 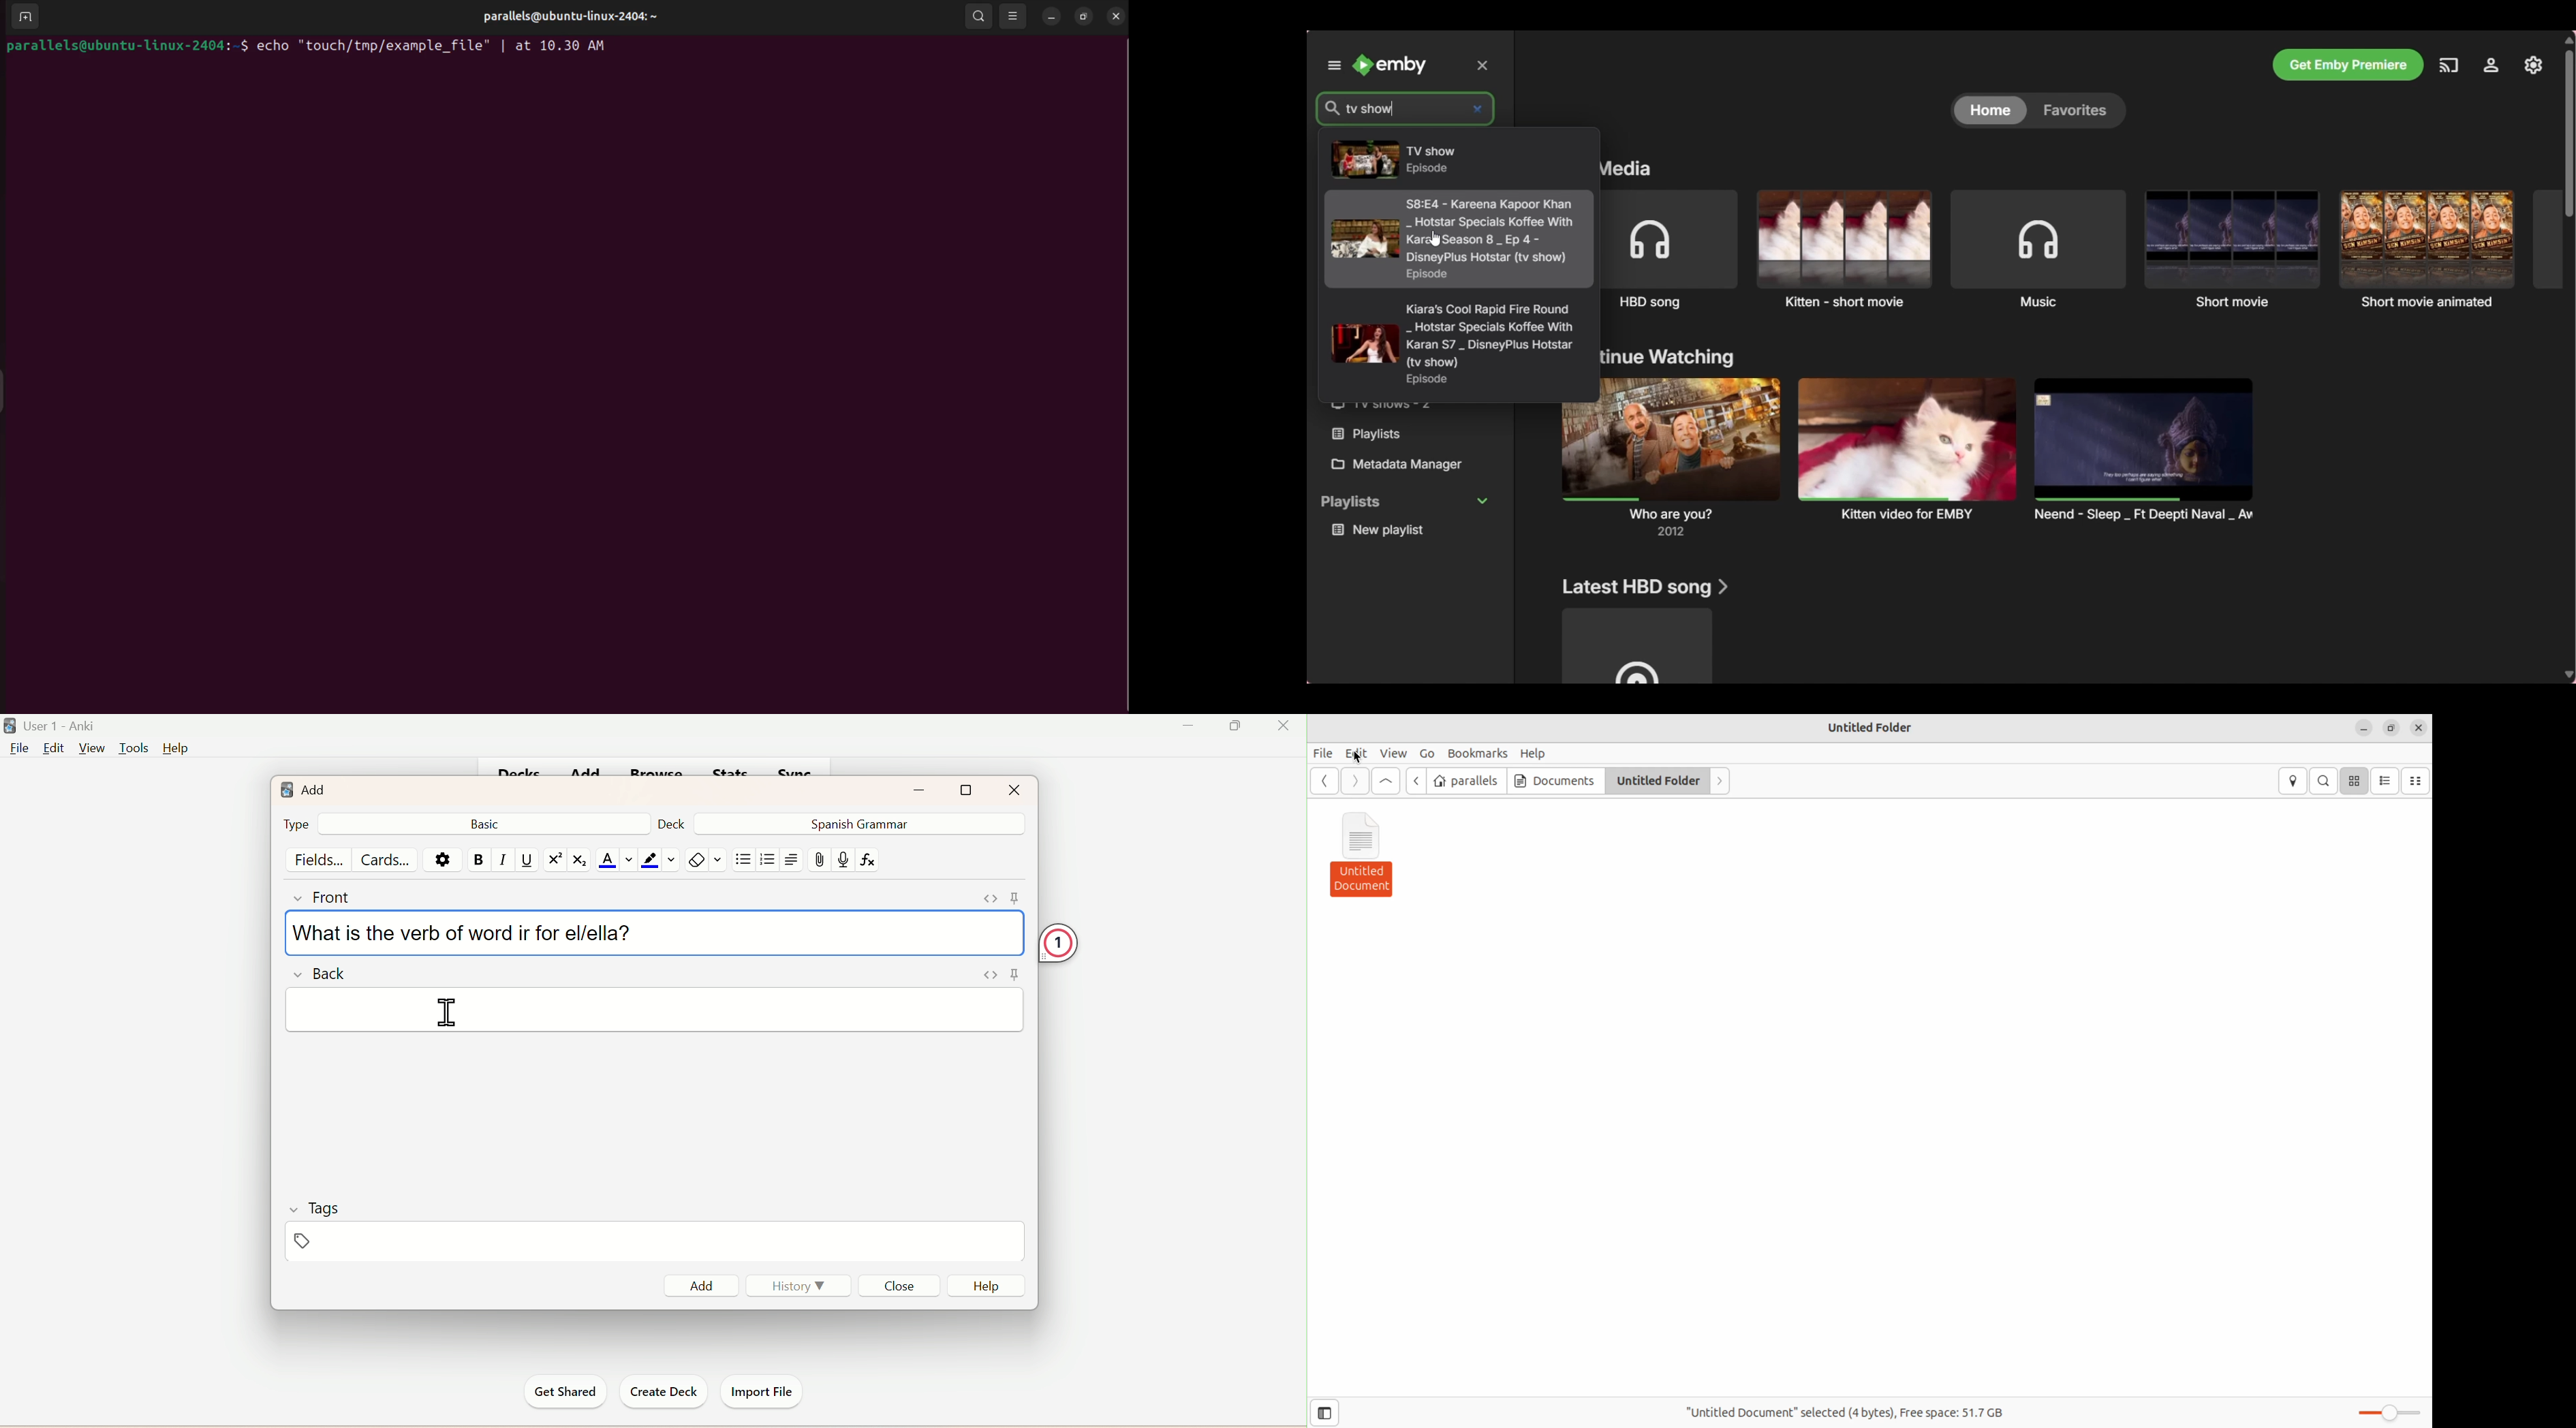 What do you see at coordinates (568, 17) in the screenshot?
I see `parallels user profile` at bounding box center [568, 17].